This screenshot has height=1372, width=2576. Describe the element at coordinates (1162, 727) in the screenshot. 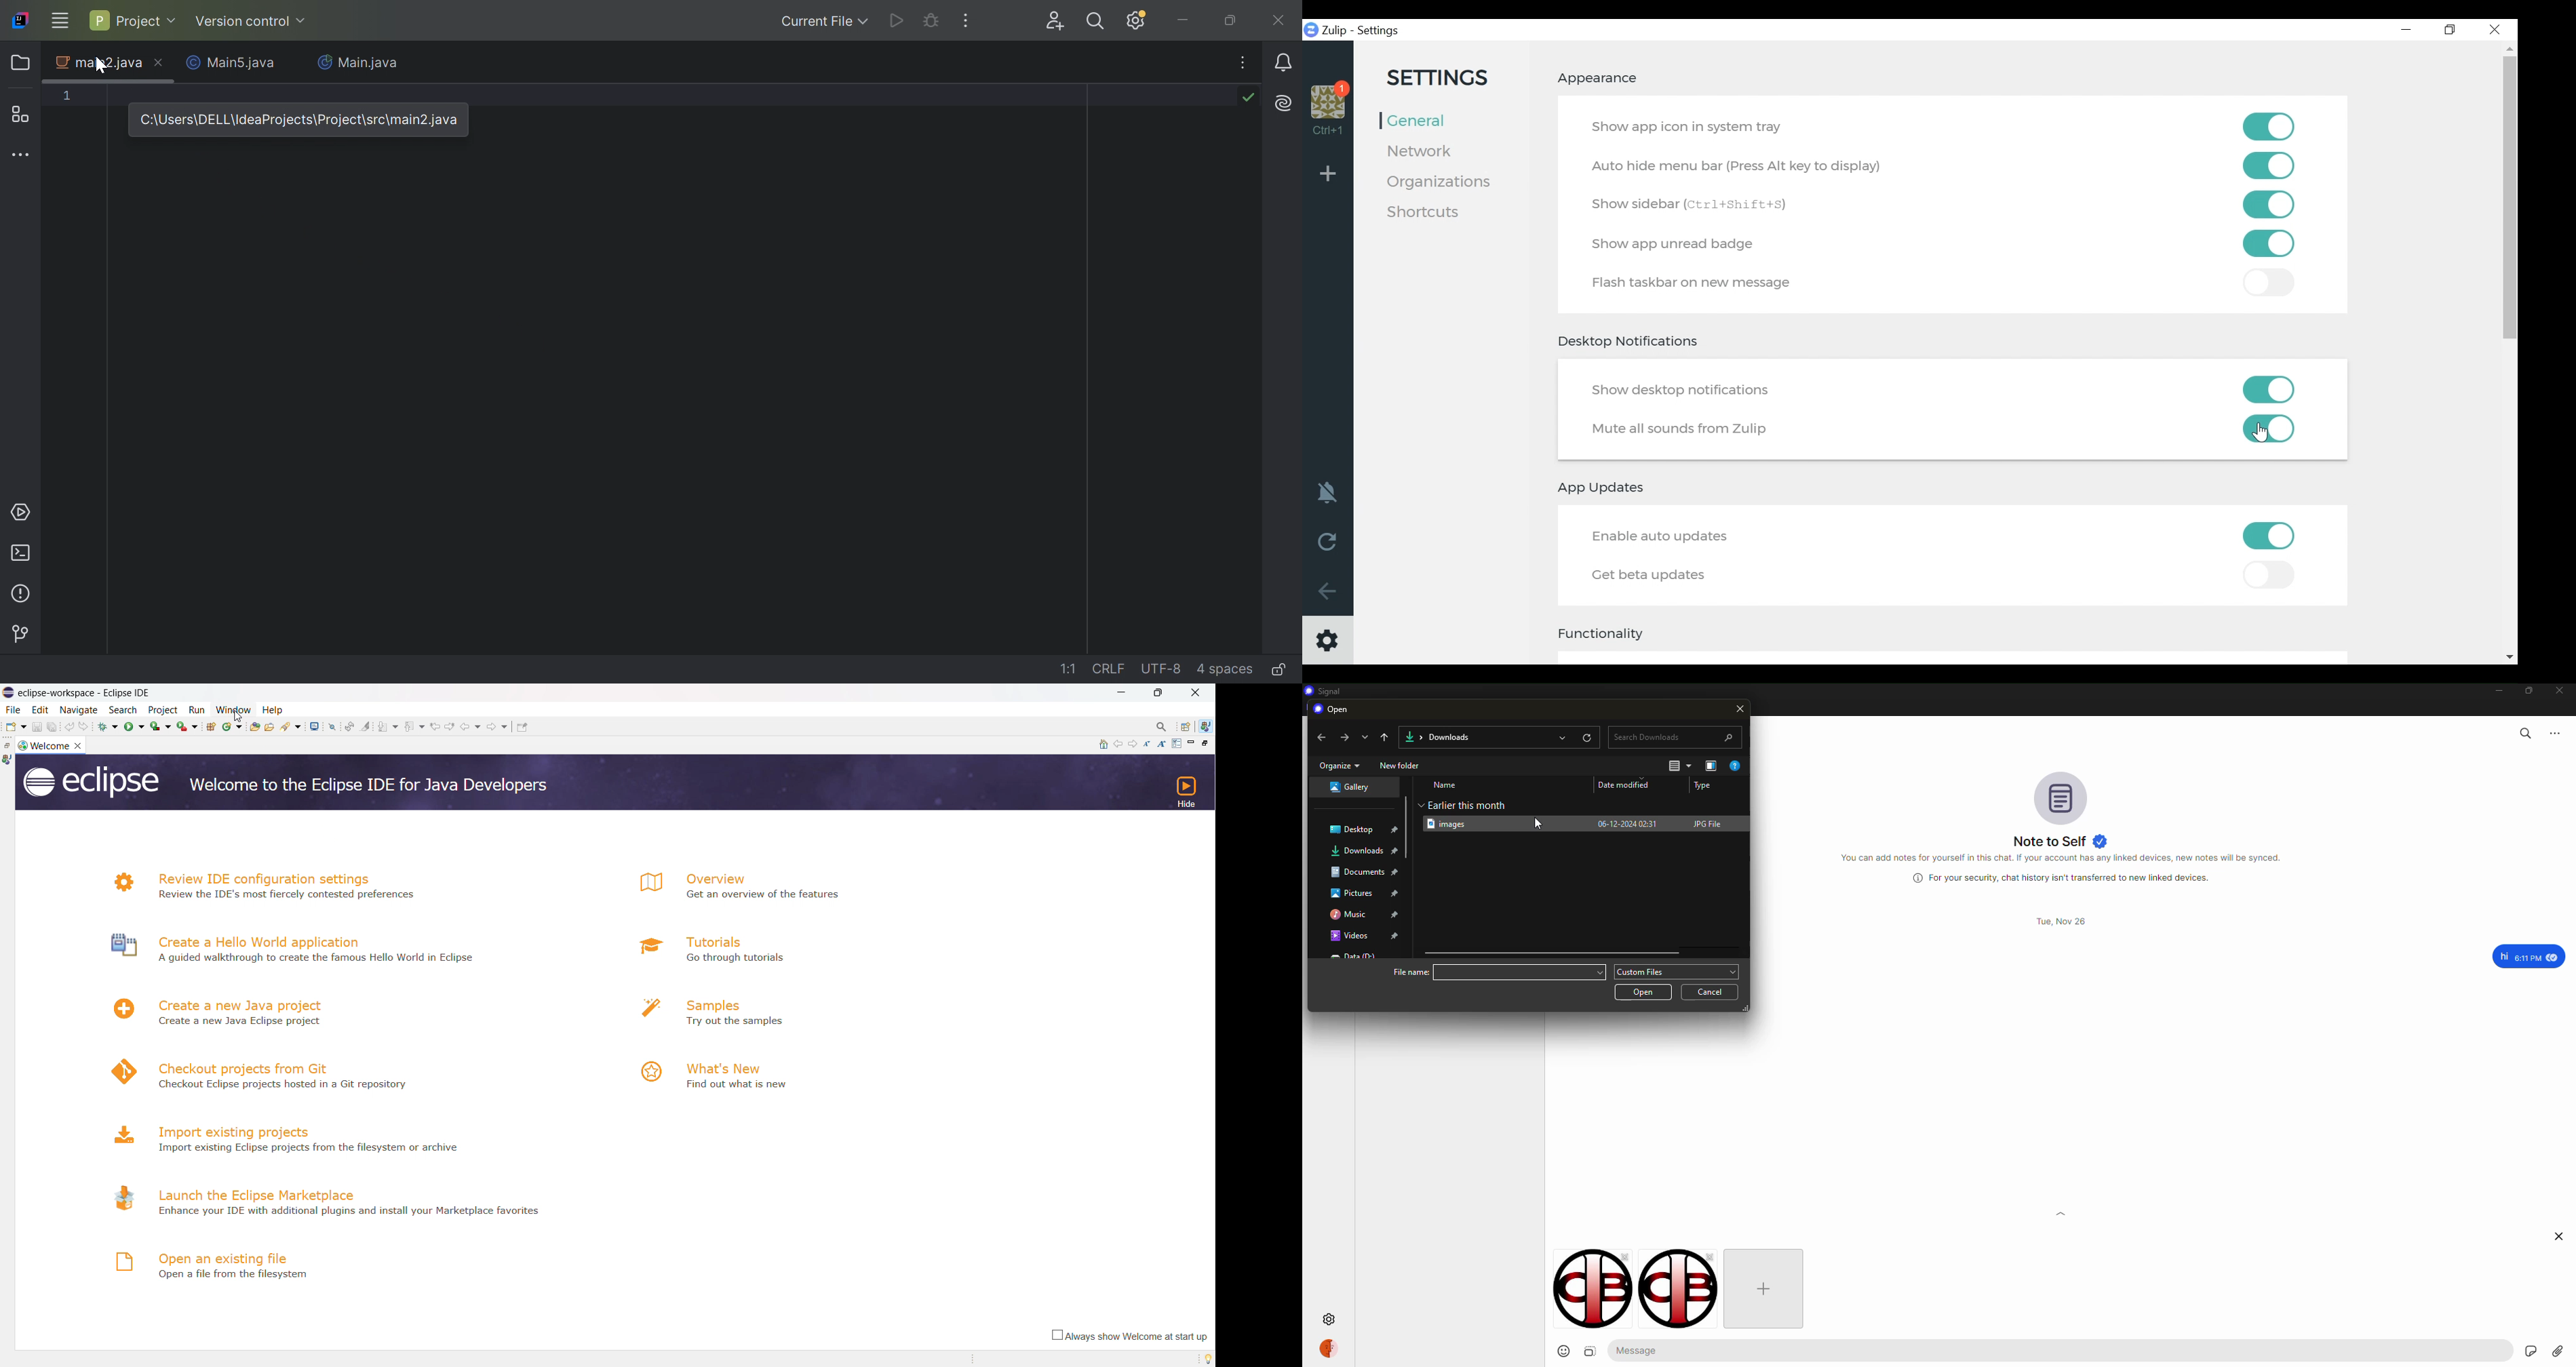

I see `access command and other items` at that location.